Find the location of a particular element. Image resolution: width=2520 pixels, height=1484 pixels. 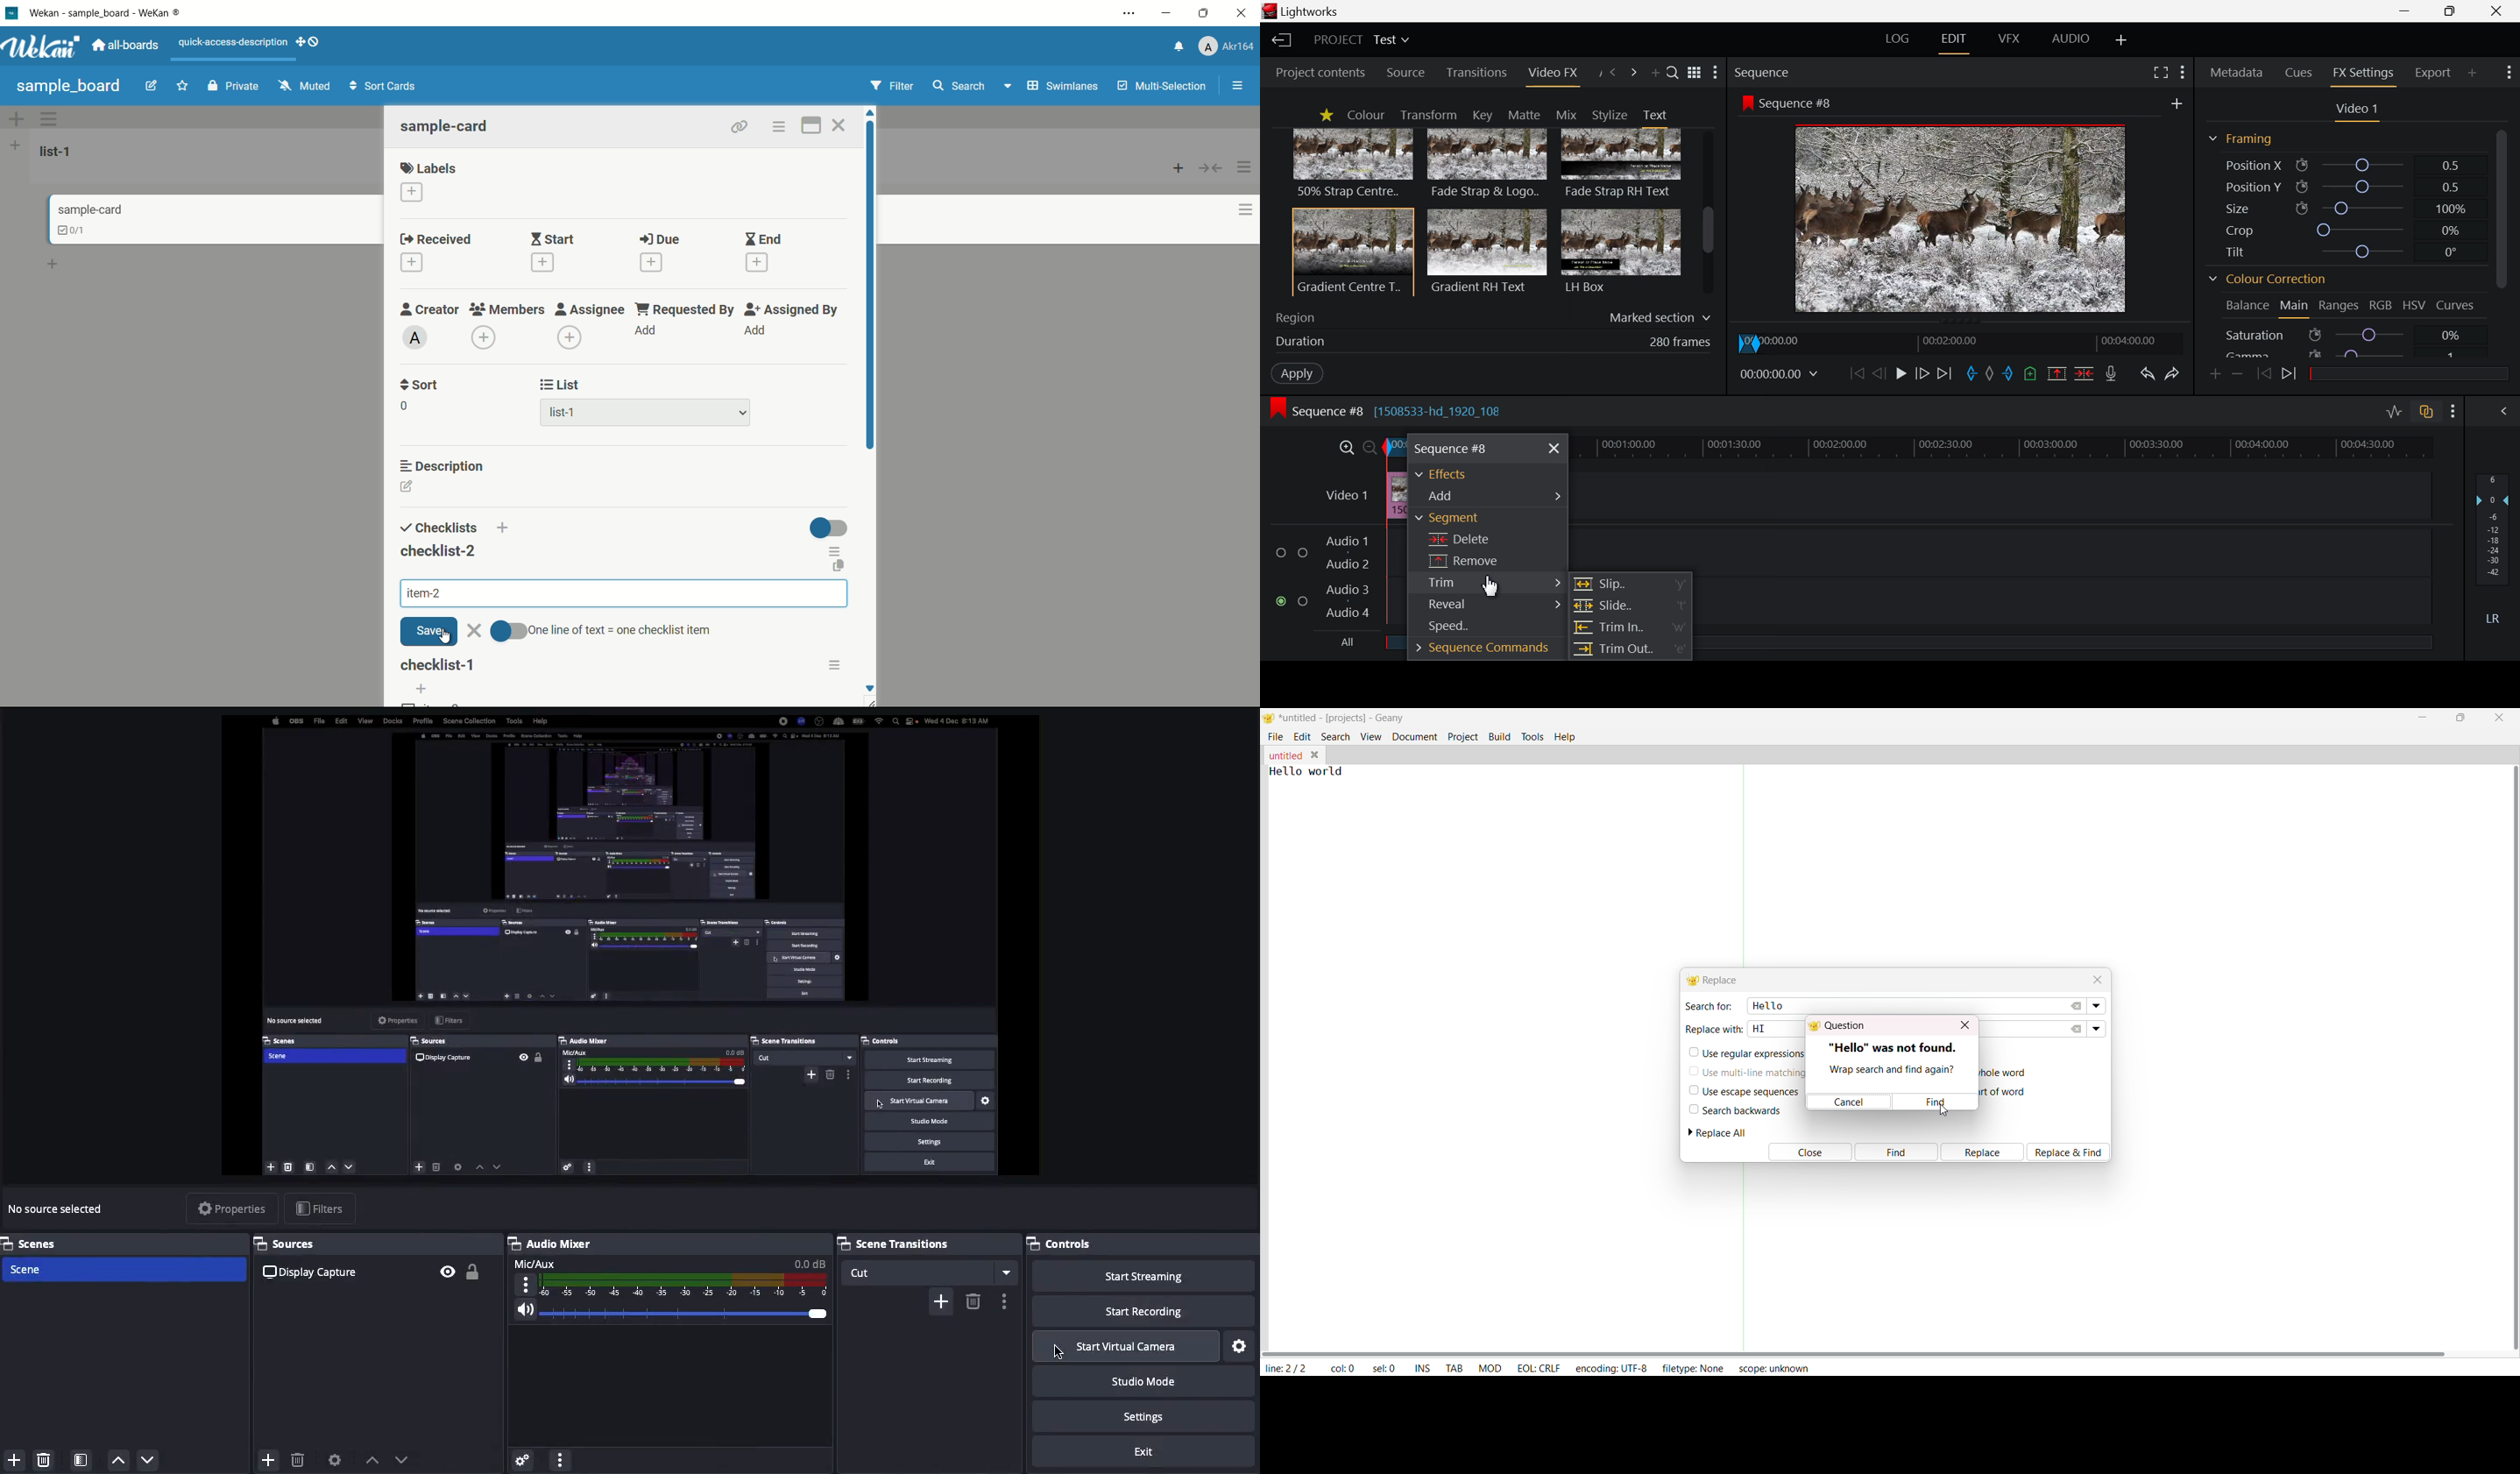

add swimlane is located at coordinates (15, 119).